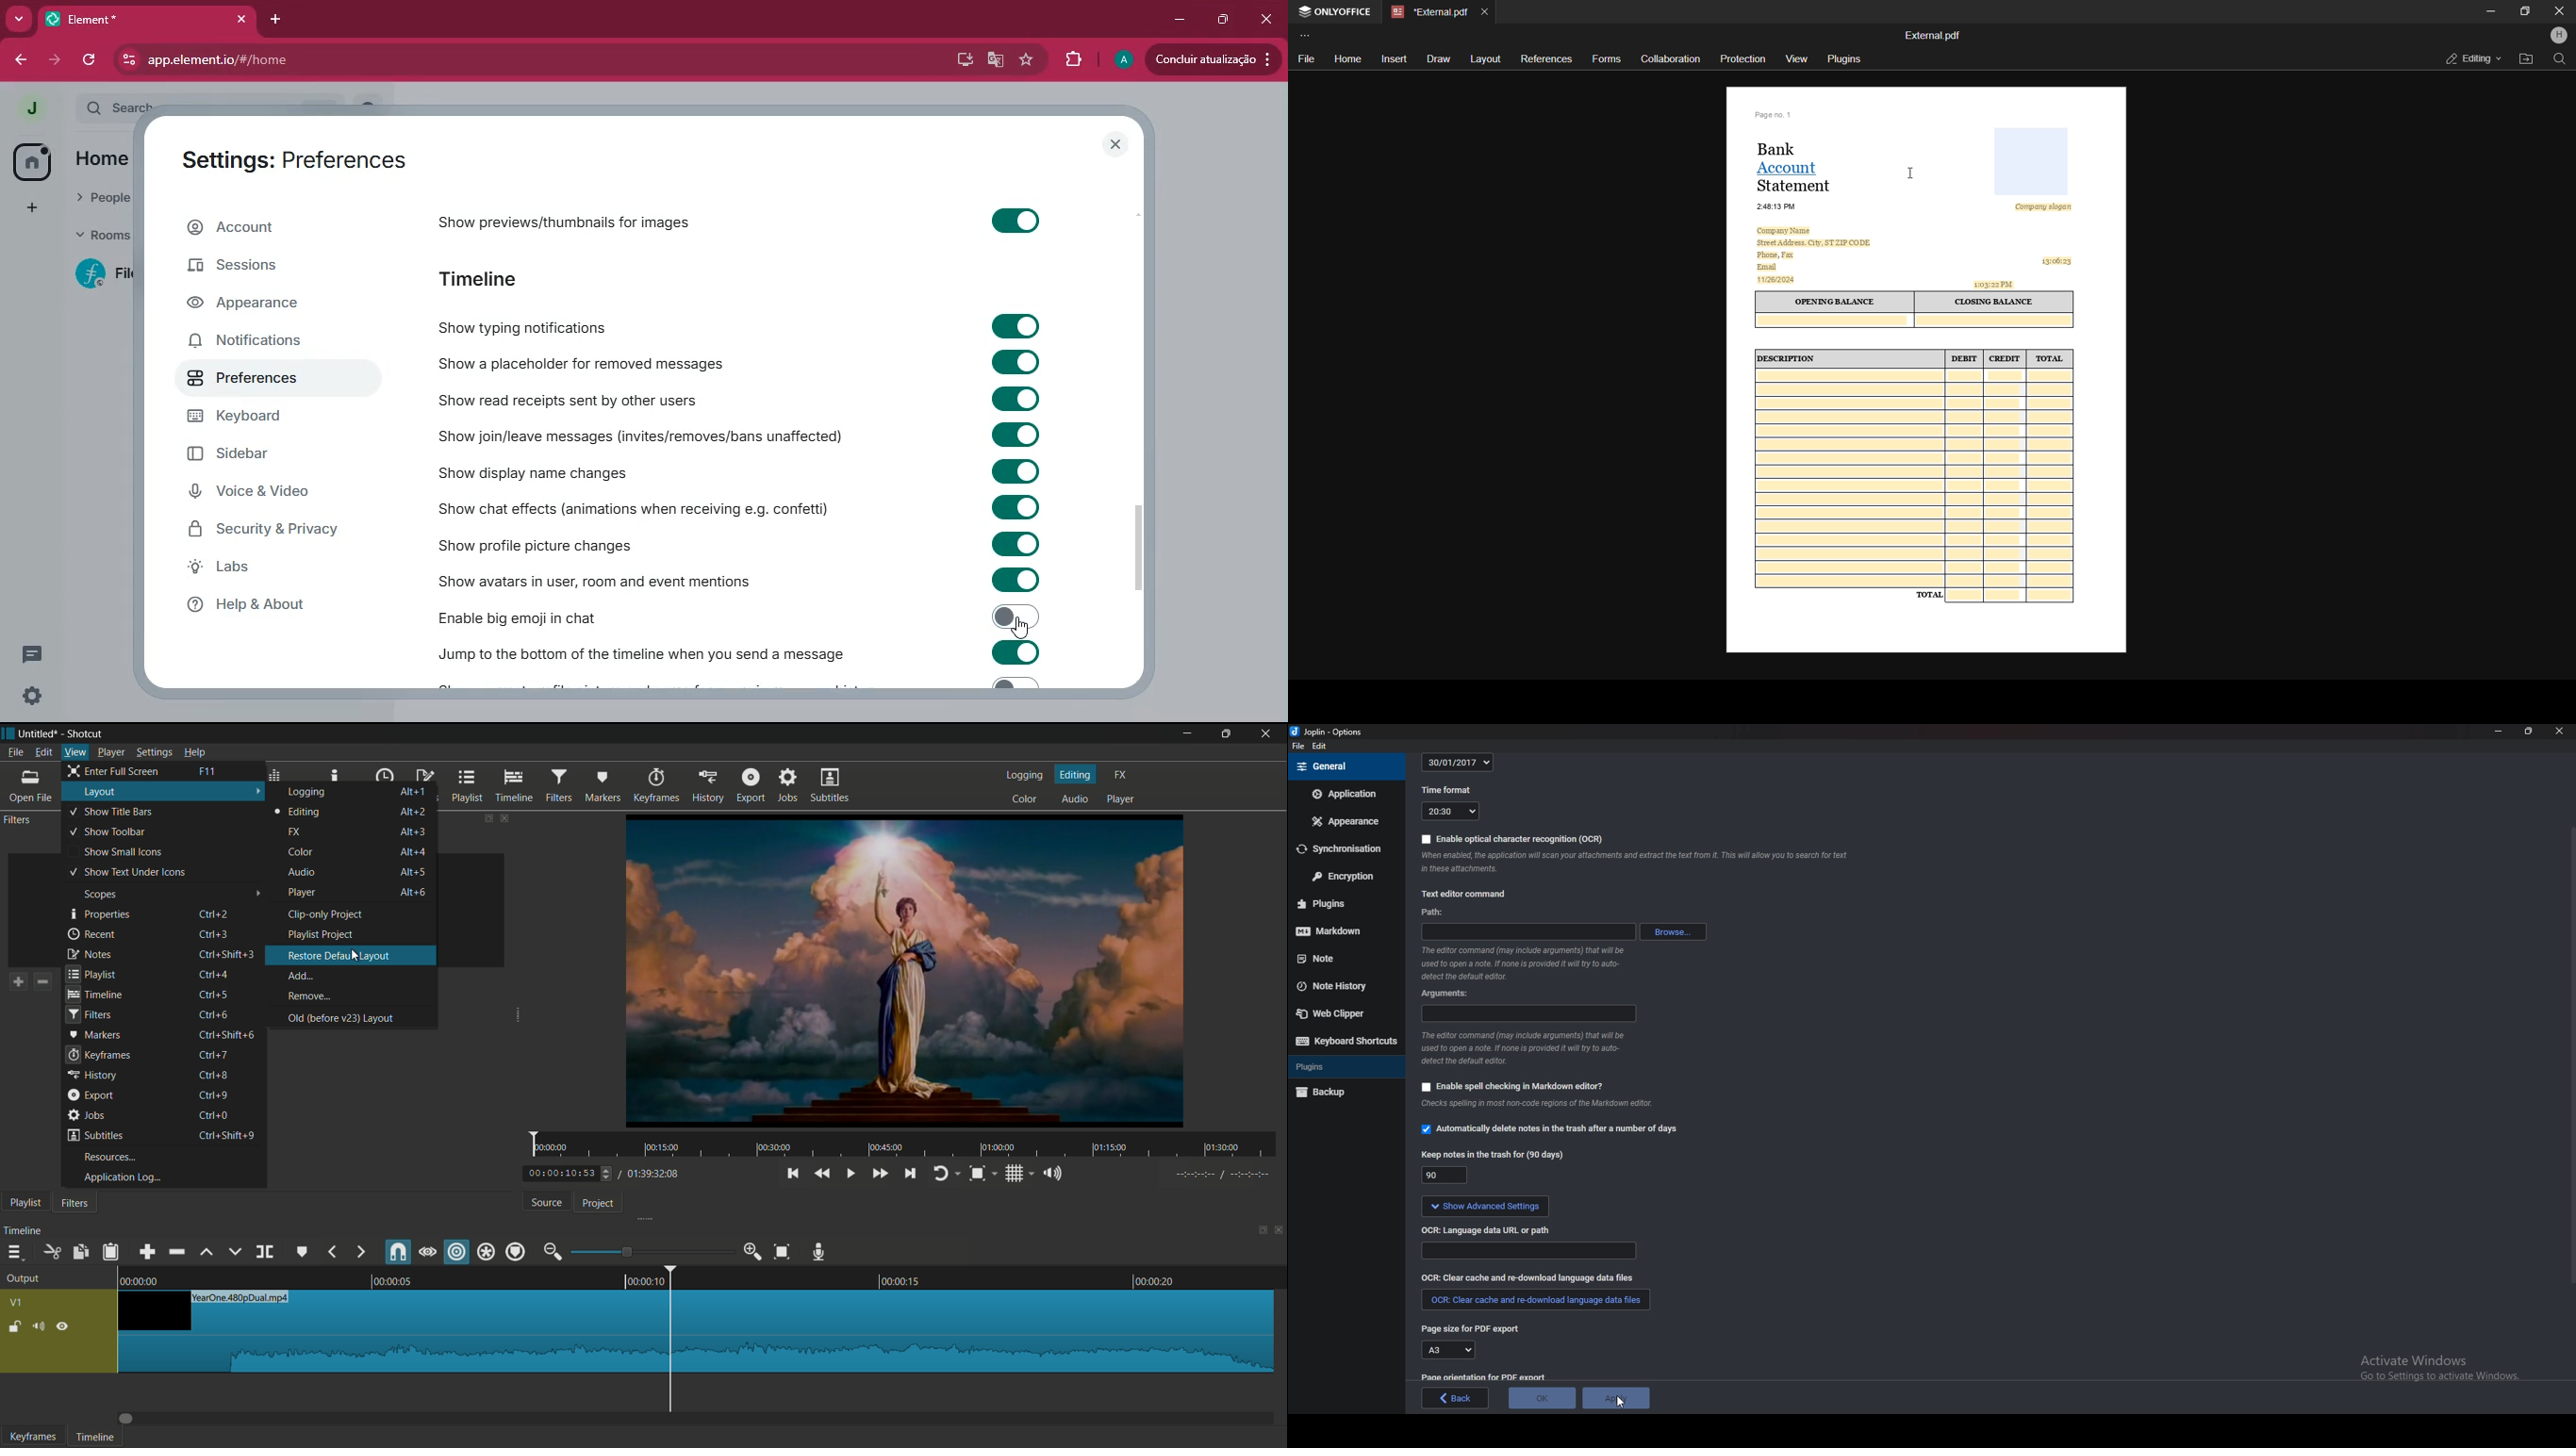 The image size is (2576, 1456). I want to click on filters, so click(87, 1015).